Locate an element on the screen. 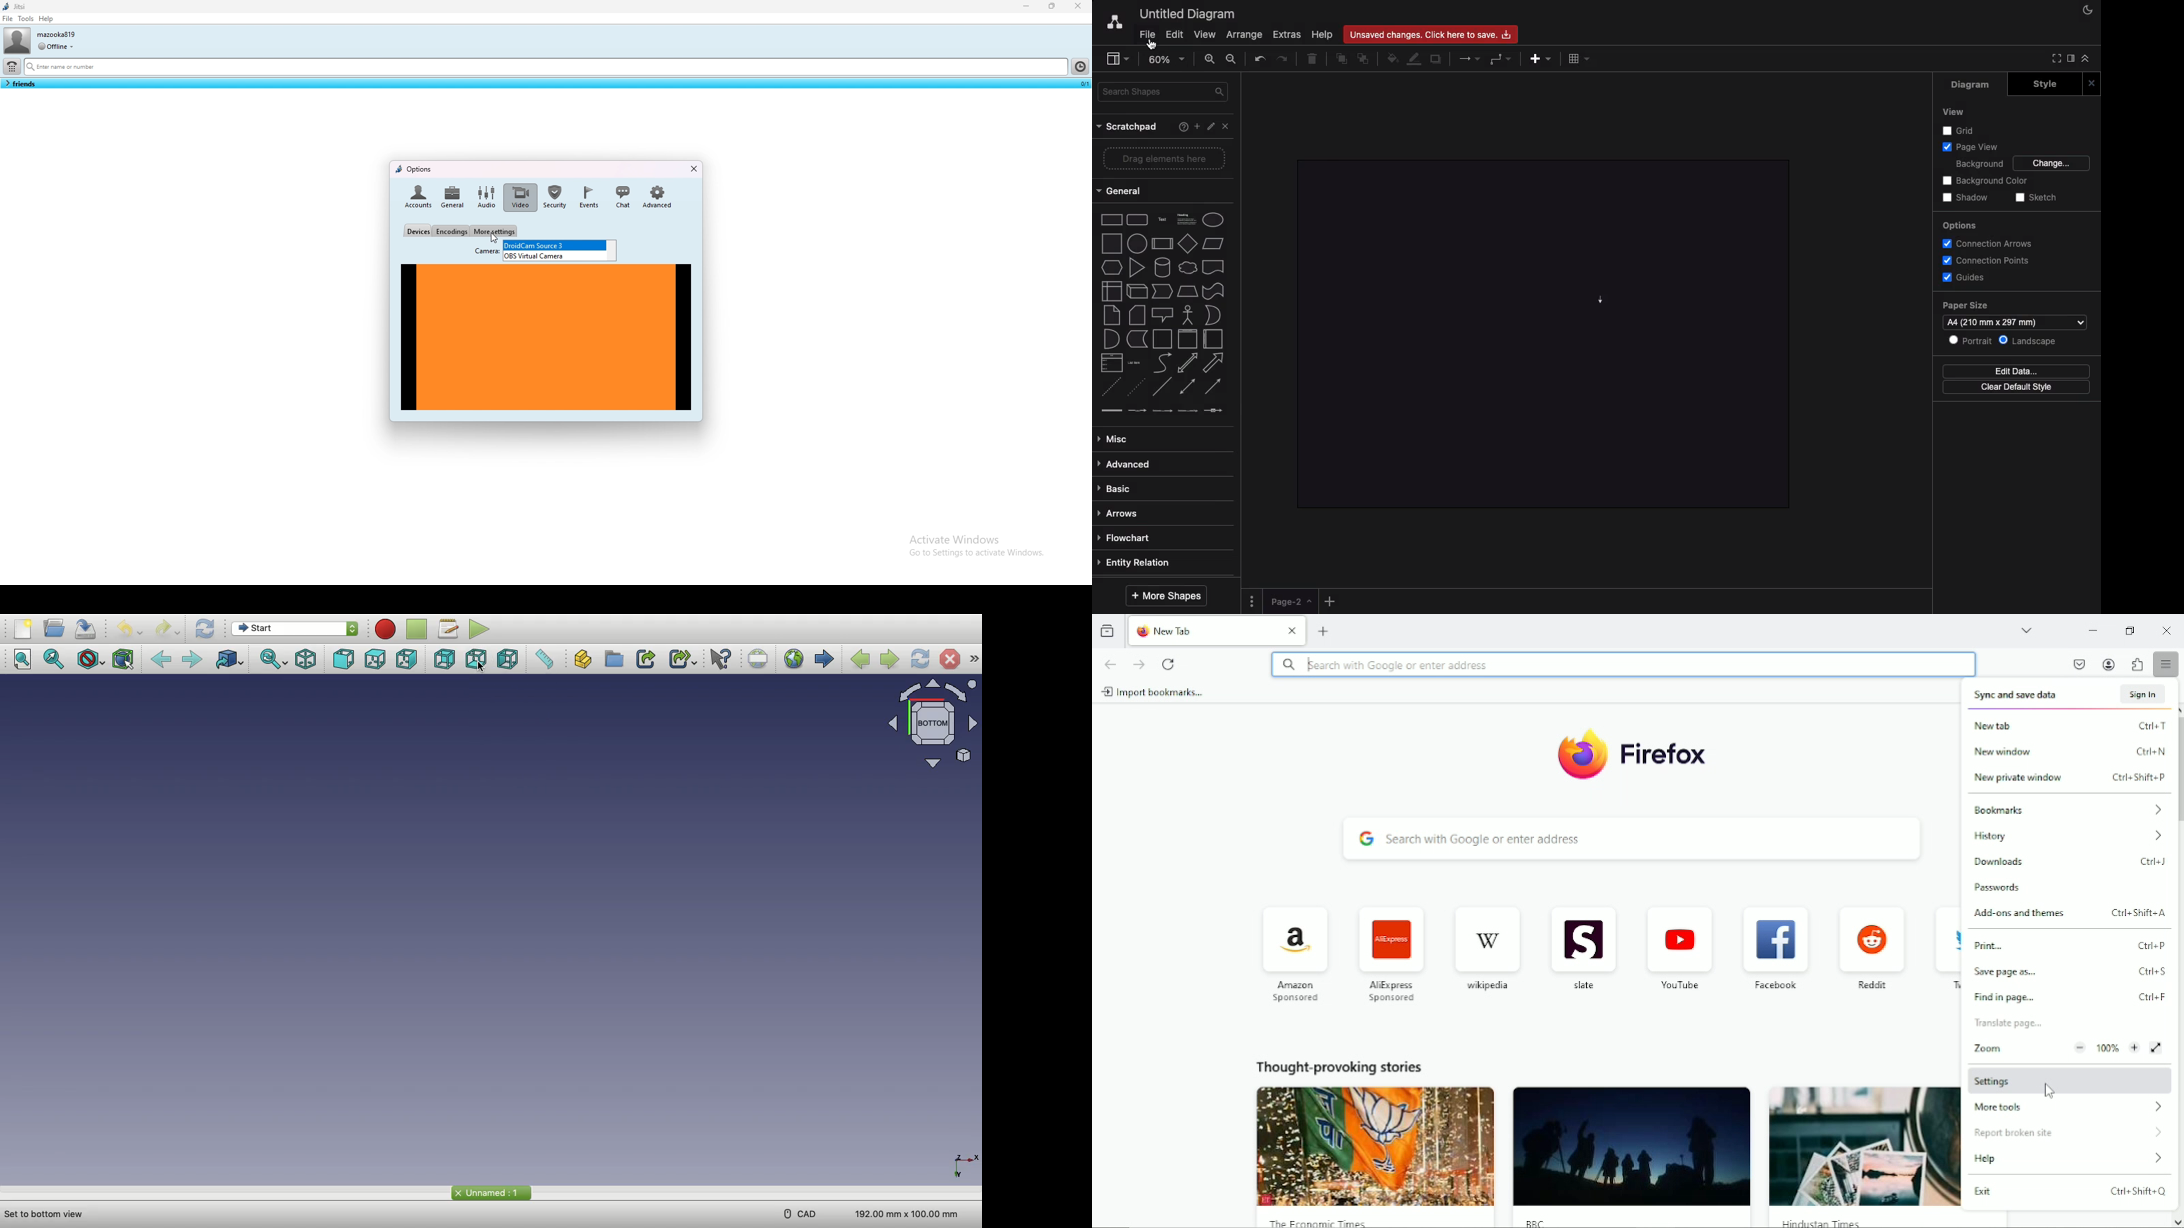 This screenshot has height=1232, width=2184. View  is located at coordinates (1953, 112).